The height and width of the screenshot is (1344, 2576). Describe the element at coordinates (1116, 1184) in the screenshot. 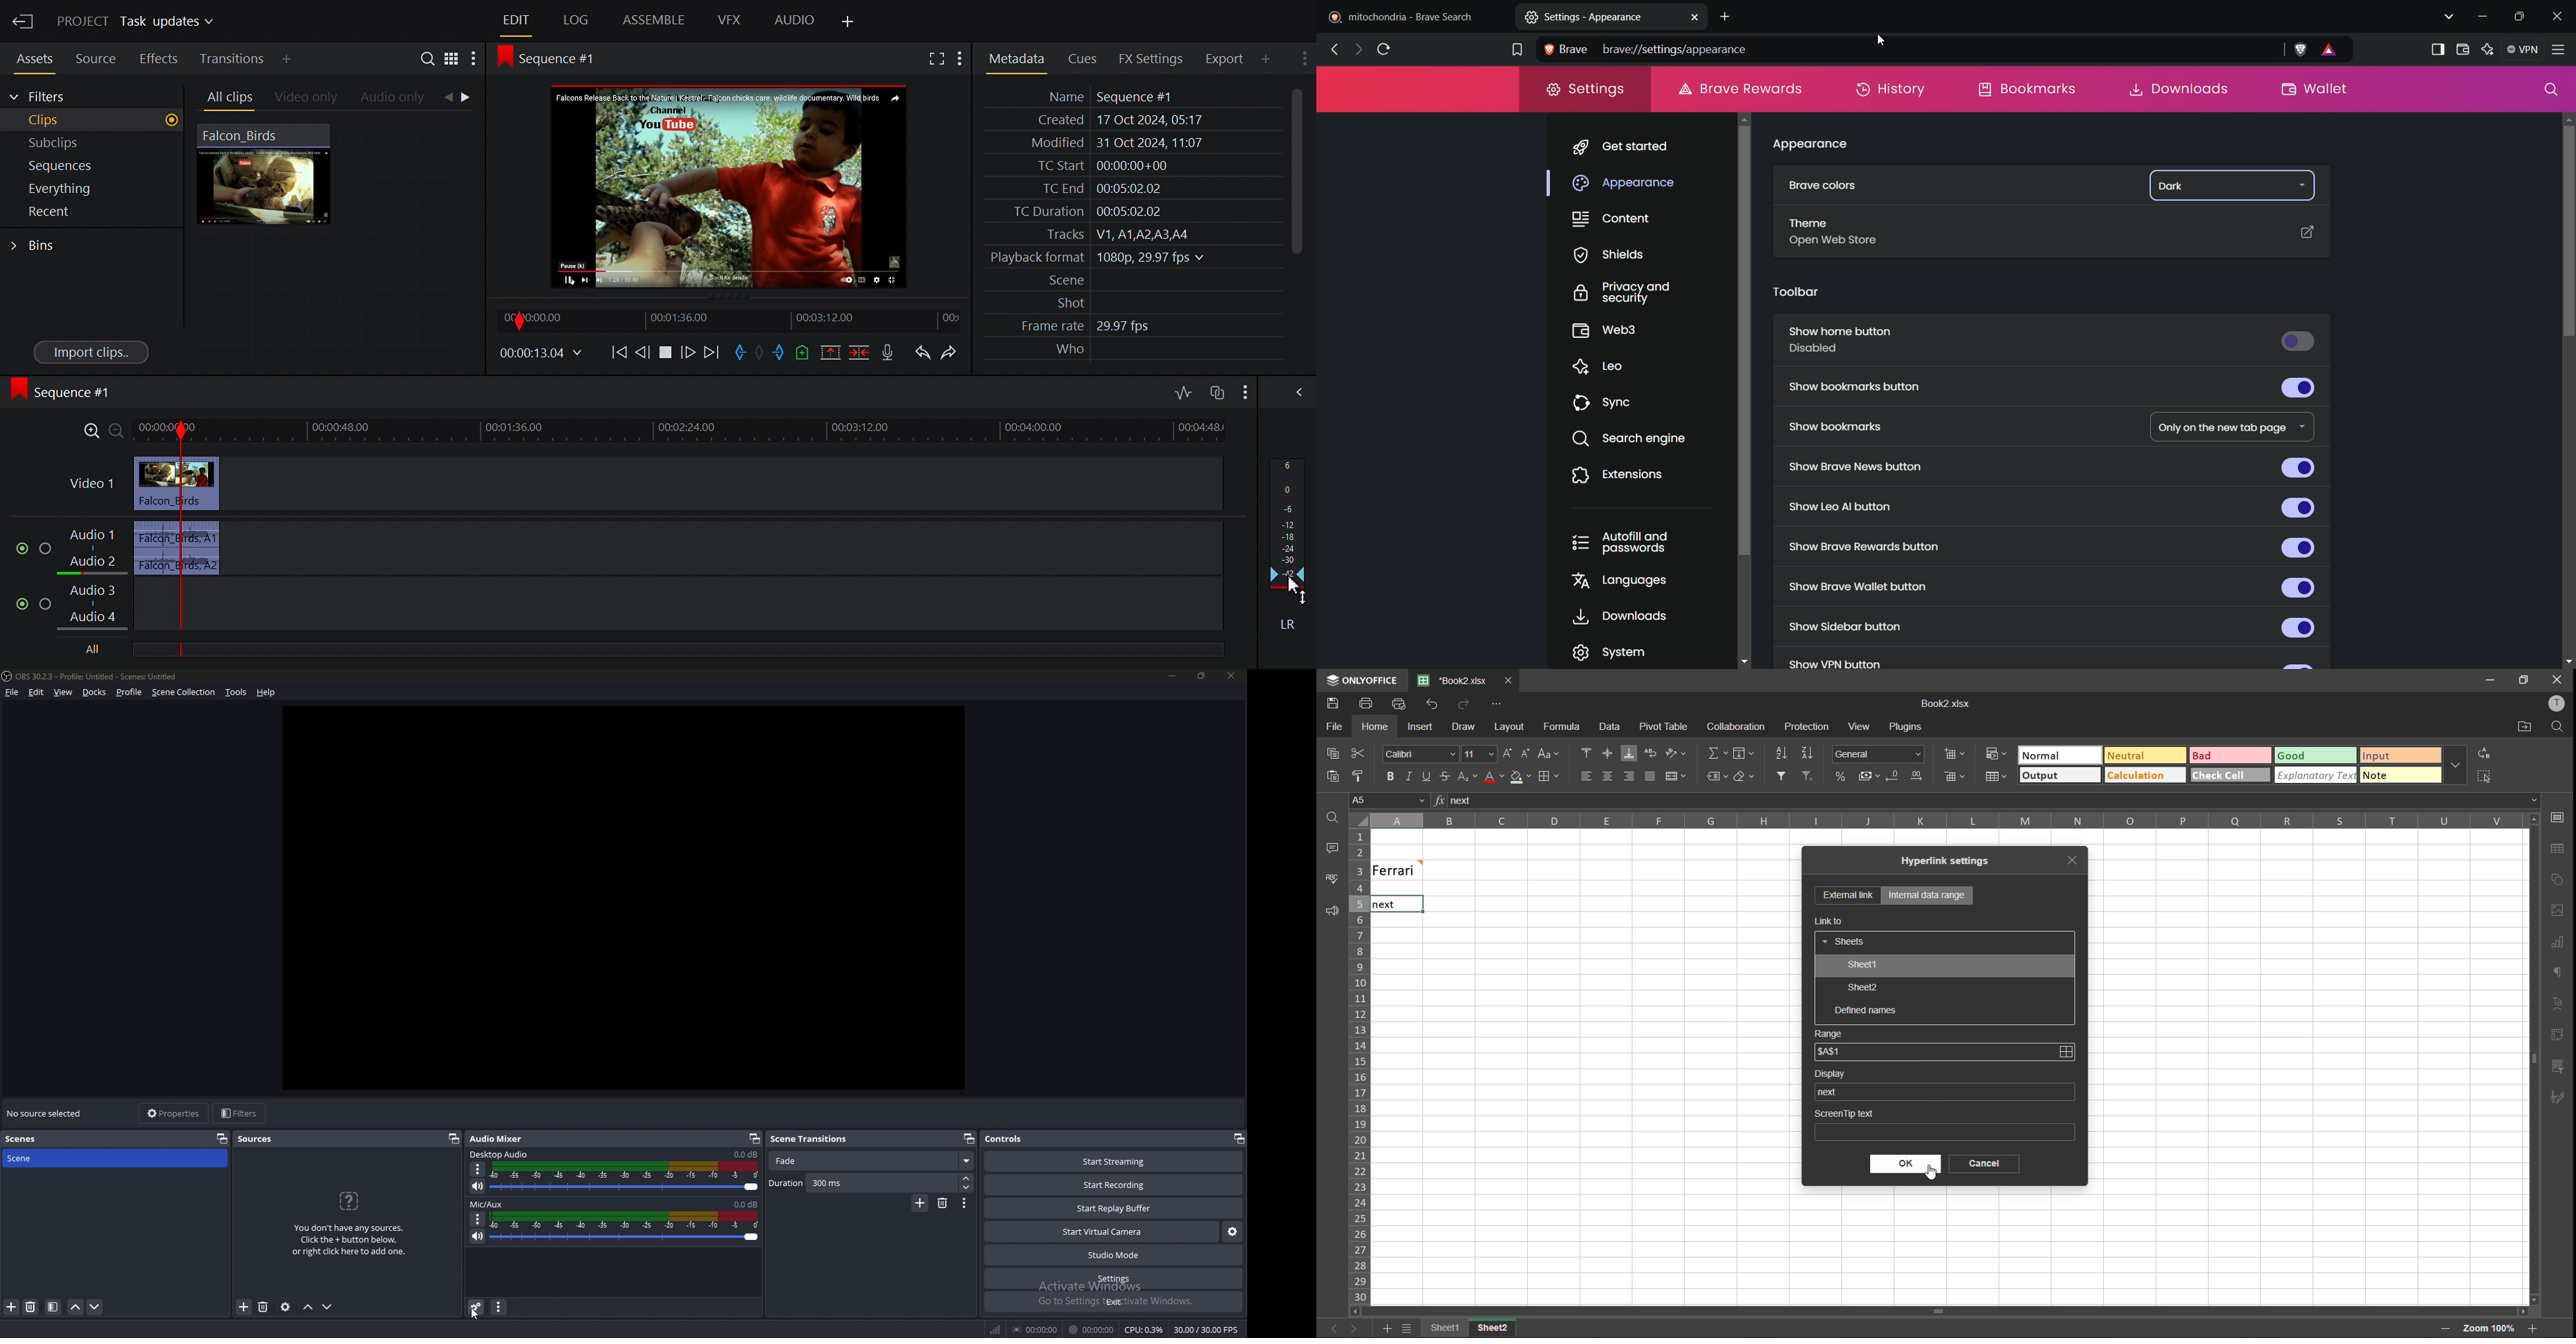

I see `start recording` at that location.